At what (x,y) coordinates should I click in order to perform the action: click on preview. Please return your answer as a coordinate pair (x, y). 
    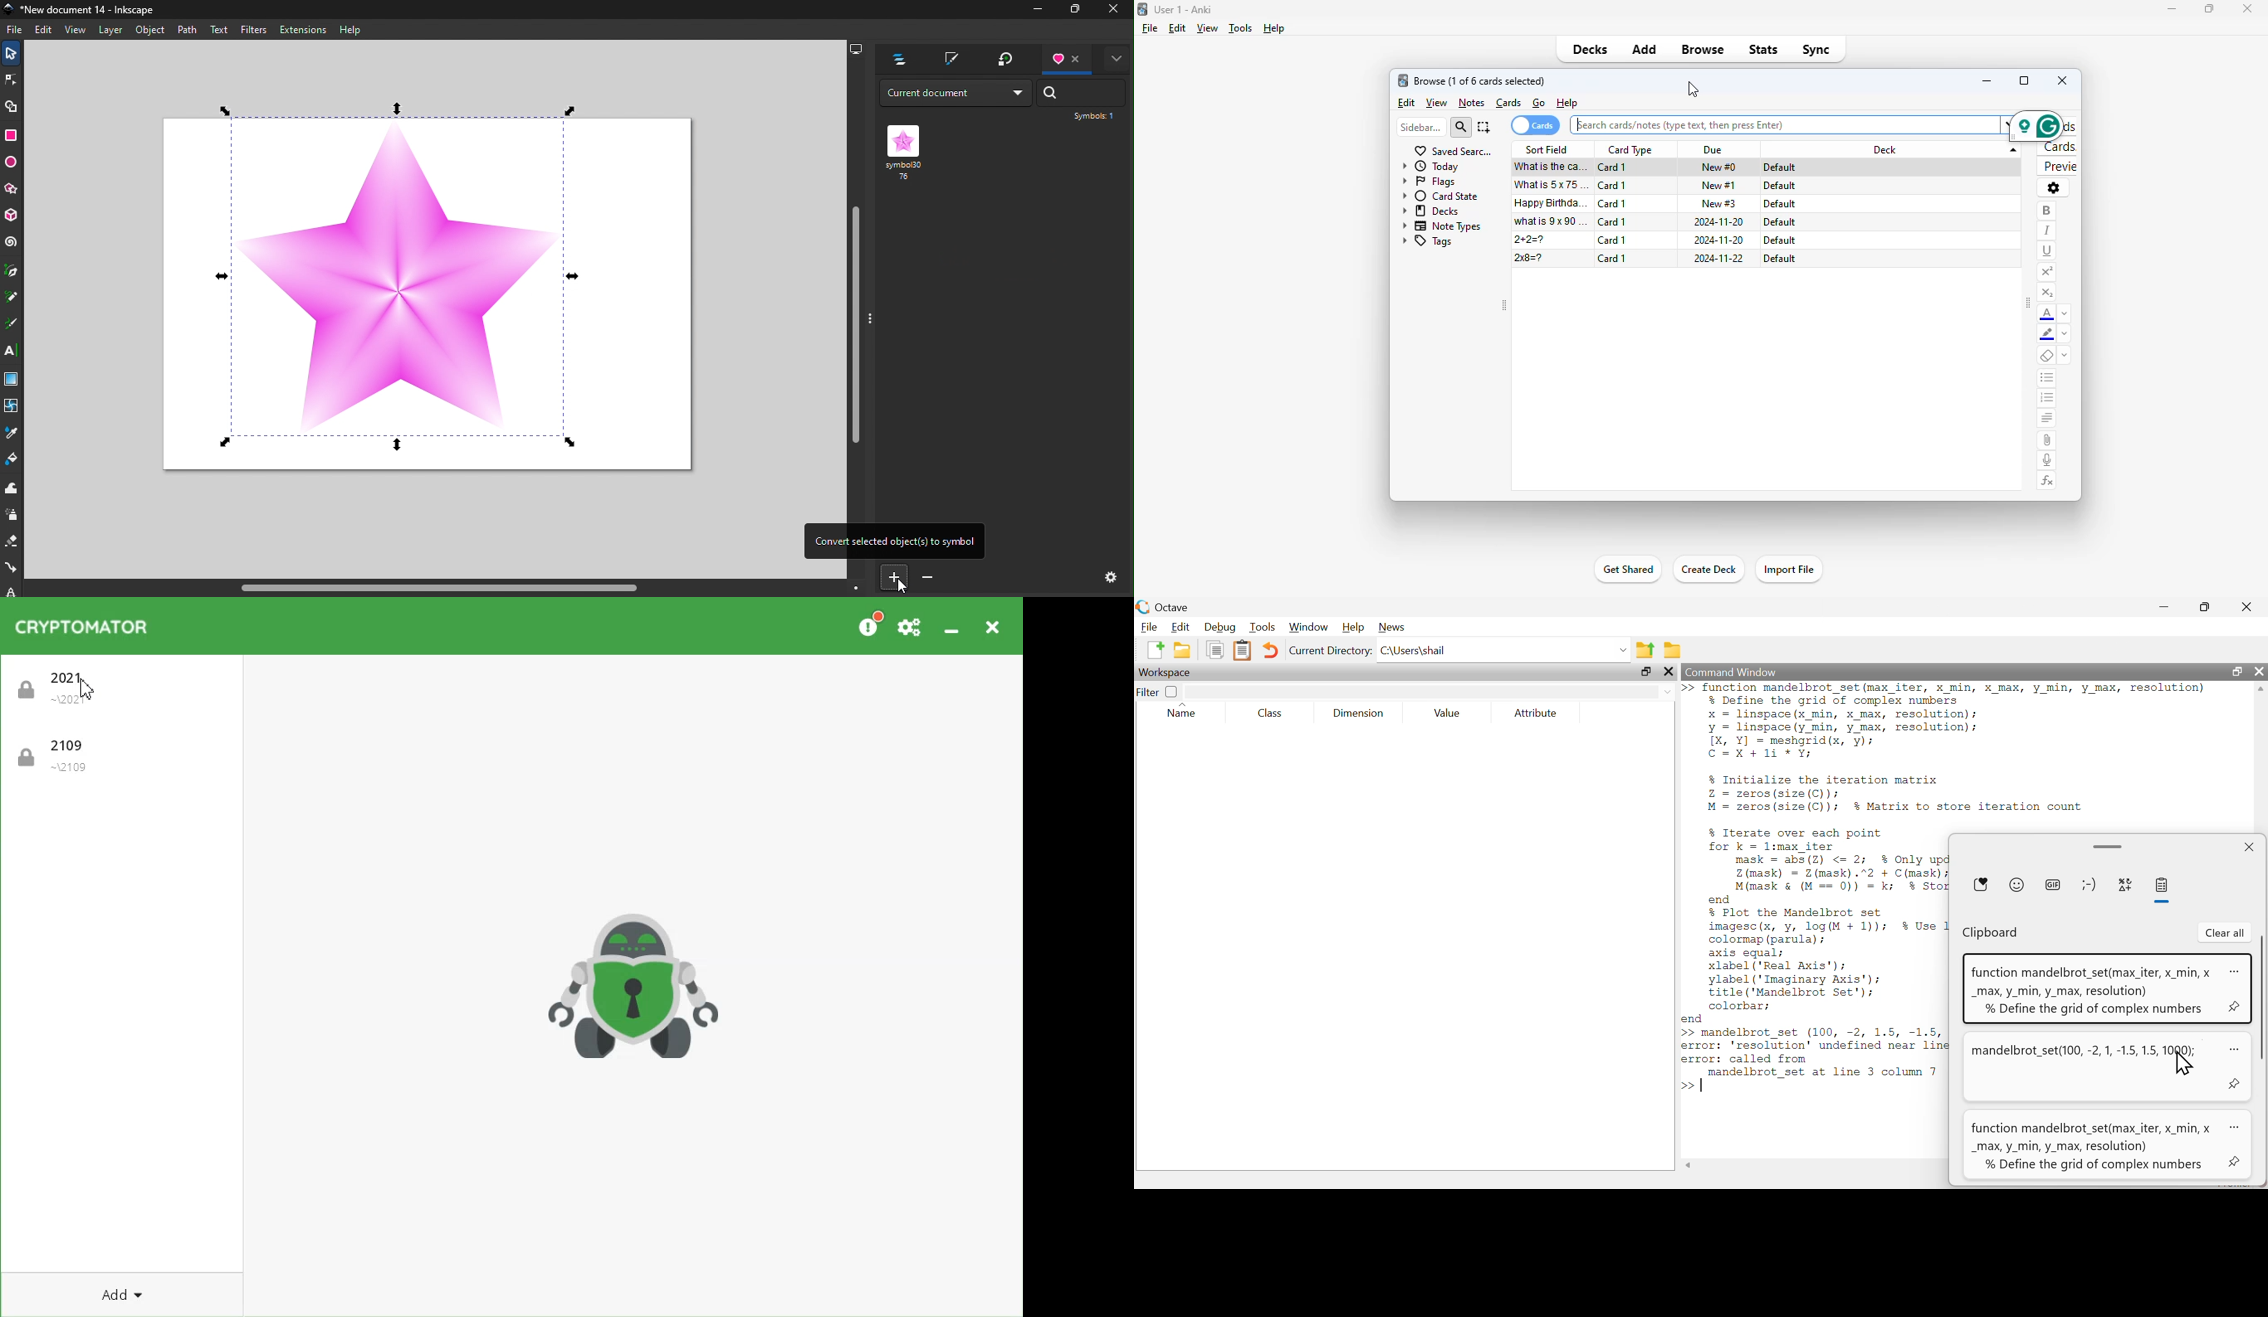
    Looking at the image, I should click on (2057, 166).